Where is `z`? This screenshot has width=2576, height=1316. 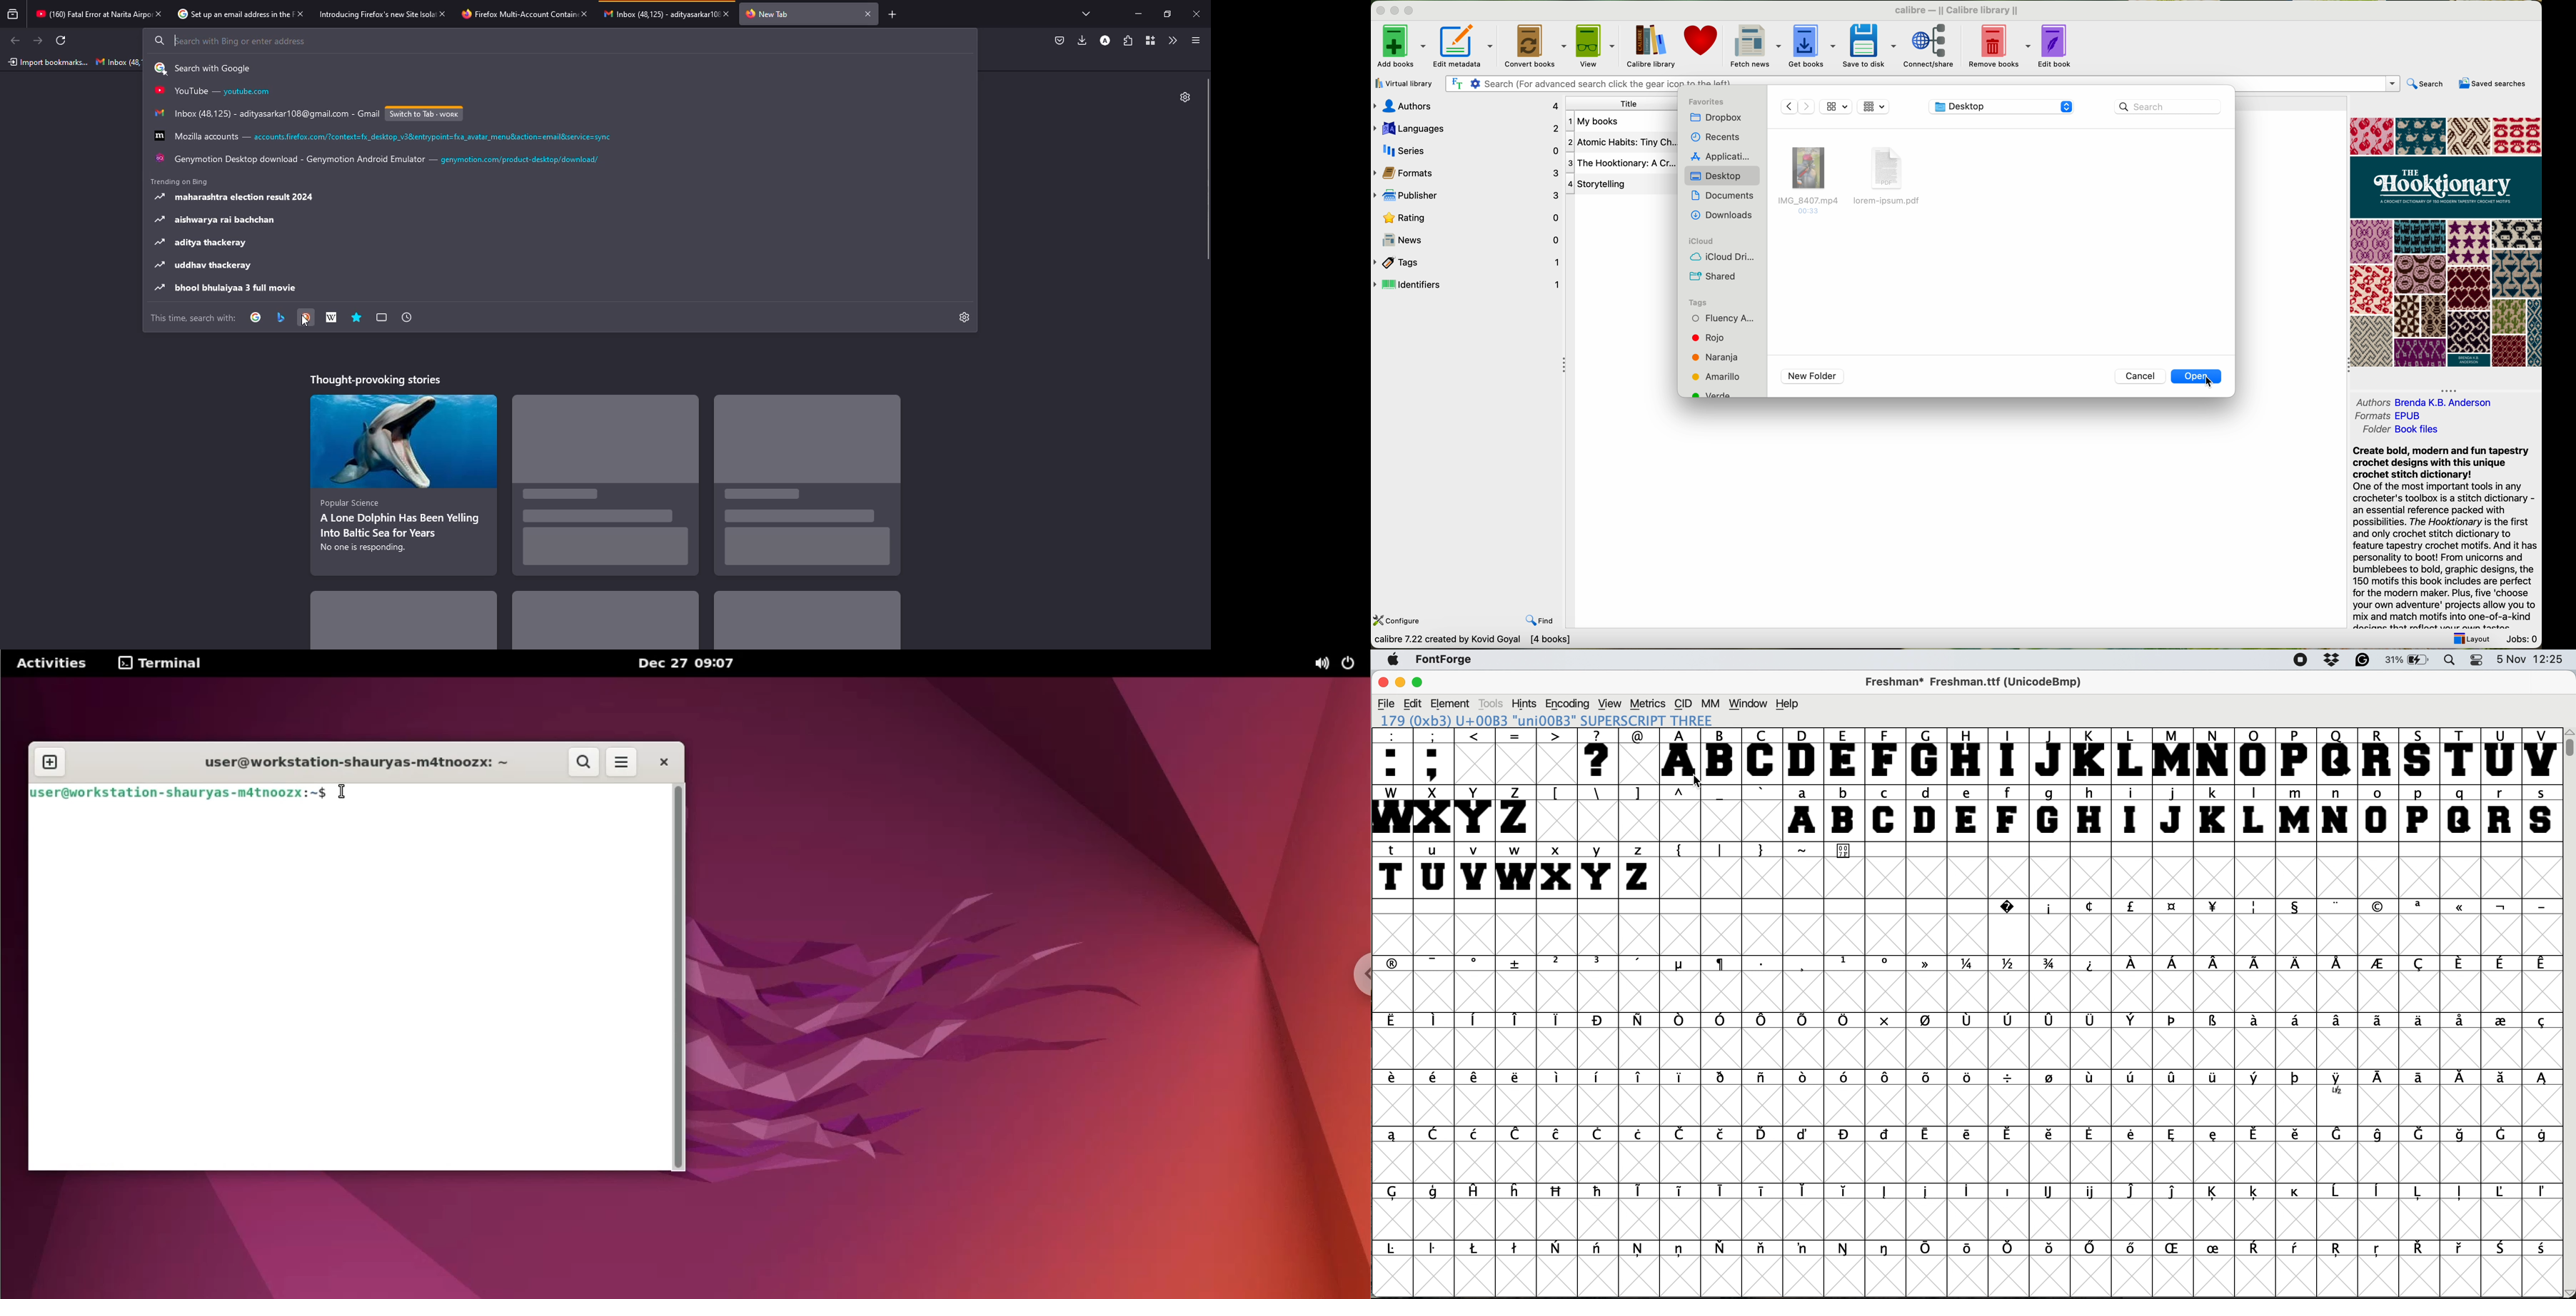
z is located at coordinates (1640, 870).